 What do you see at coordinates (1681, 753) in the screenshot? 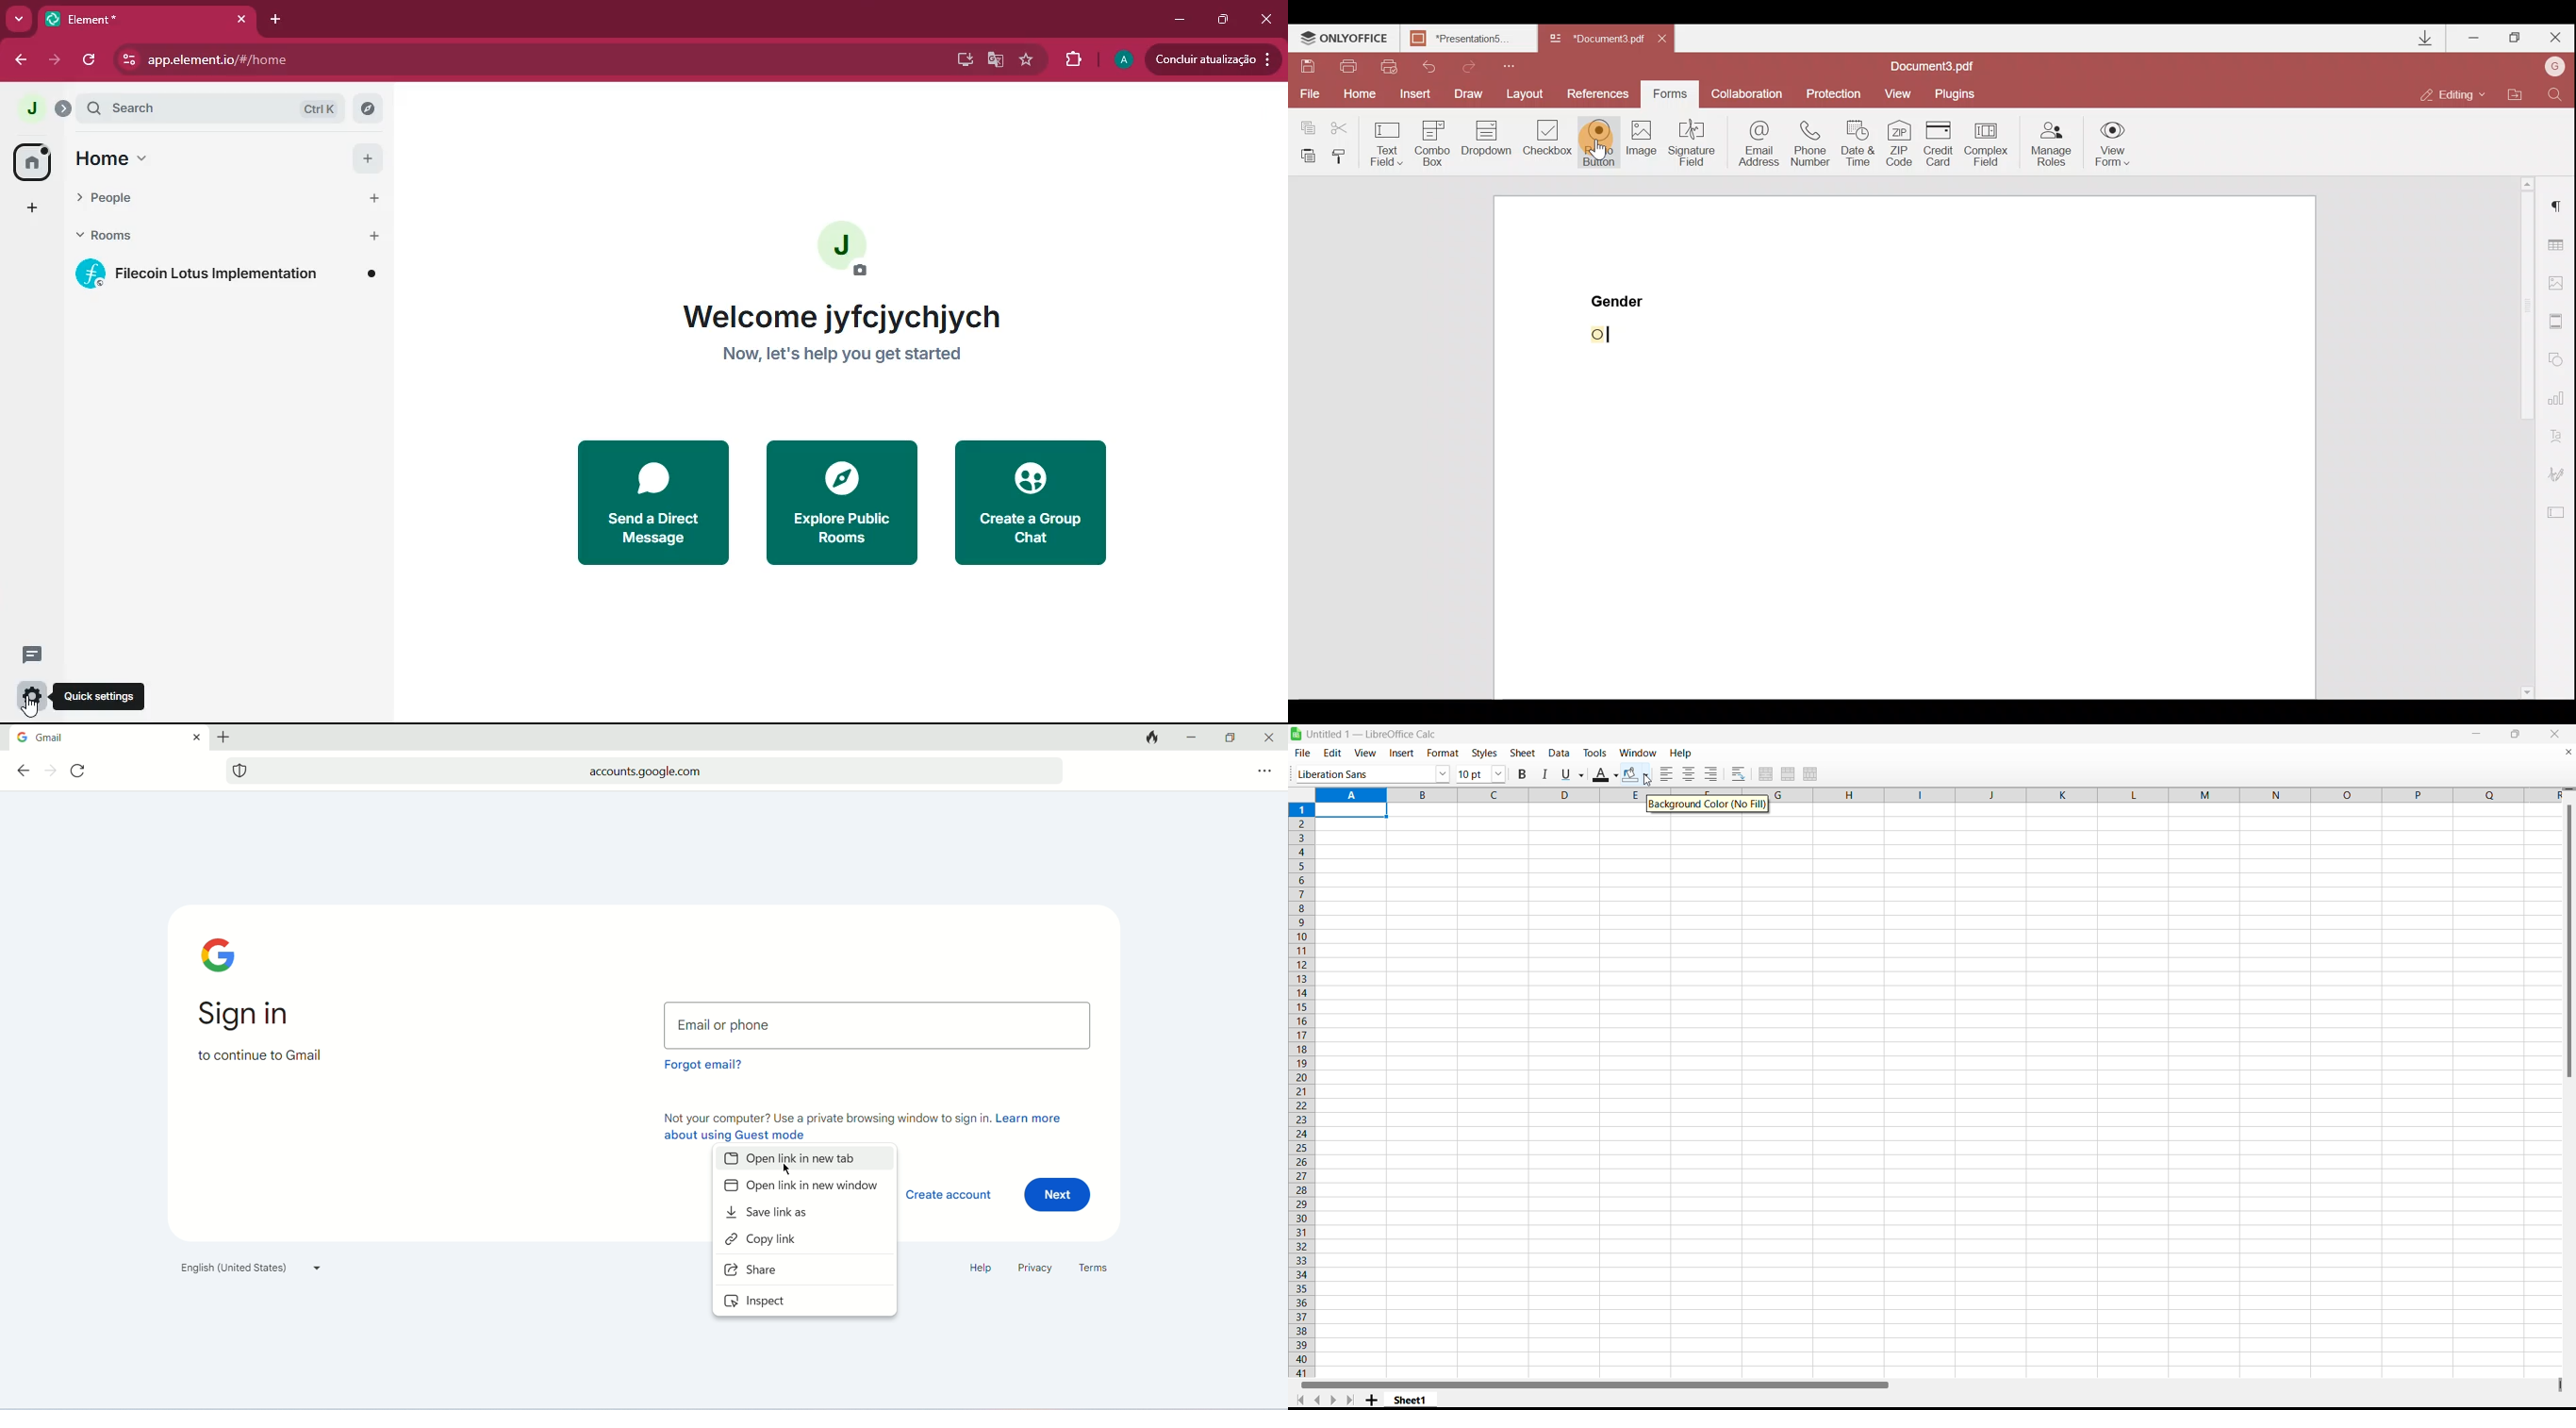
I see `help` at bounding box center [1681, 753].